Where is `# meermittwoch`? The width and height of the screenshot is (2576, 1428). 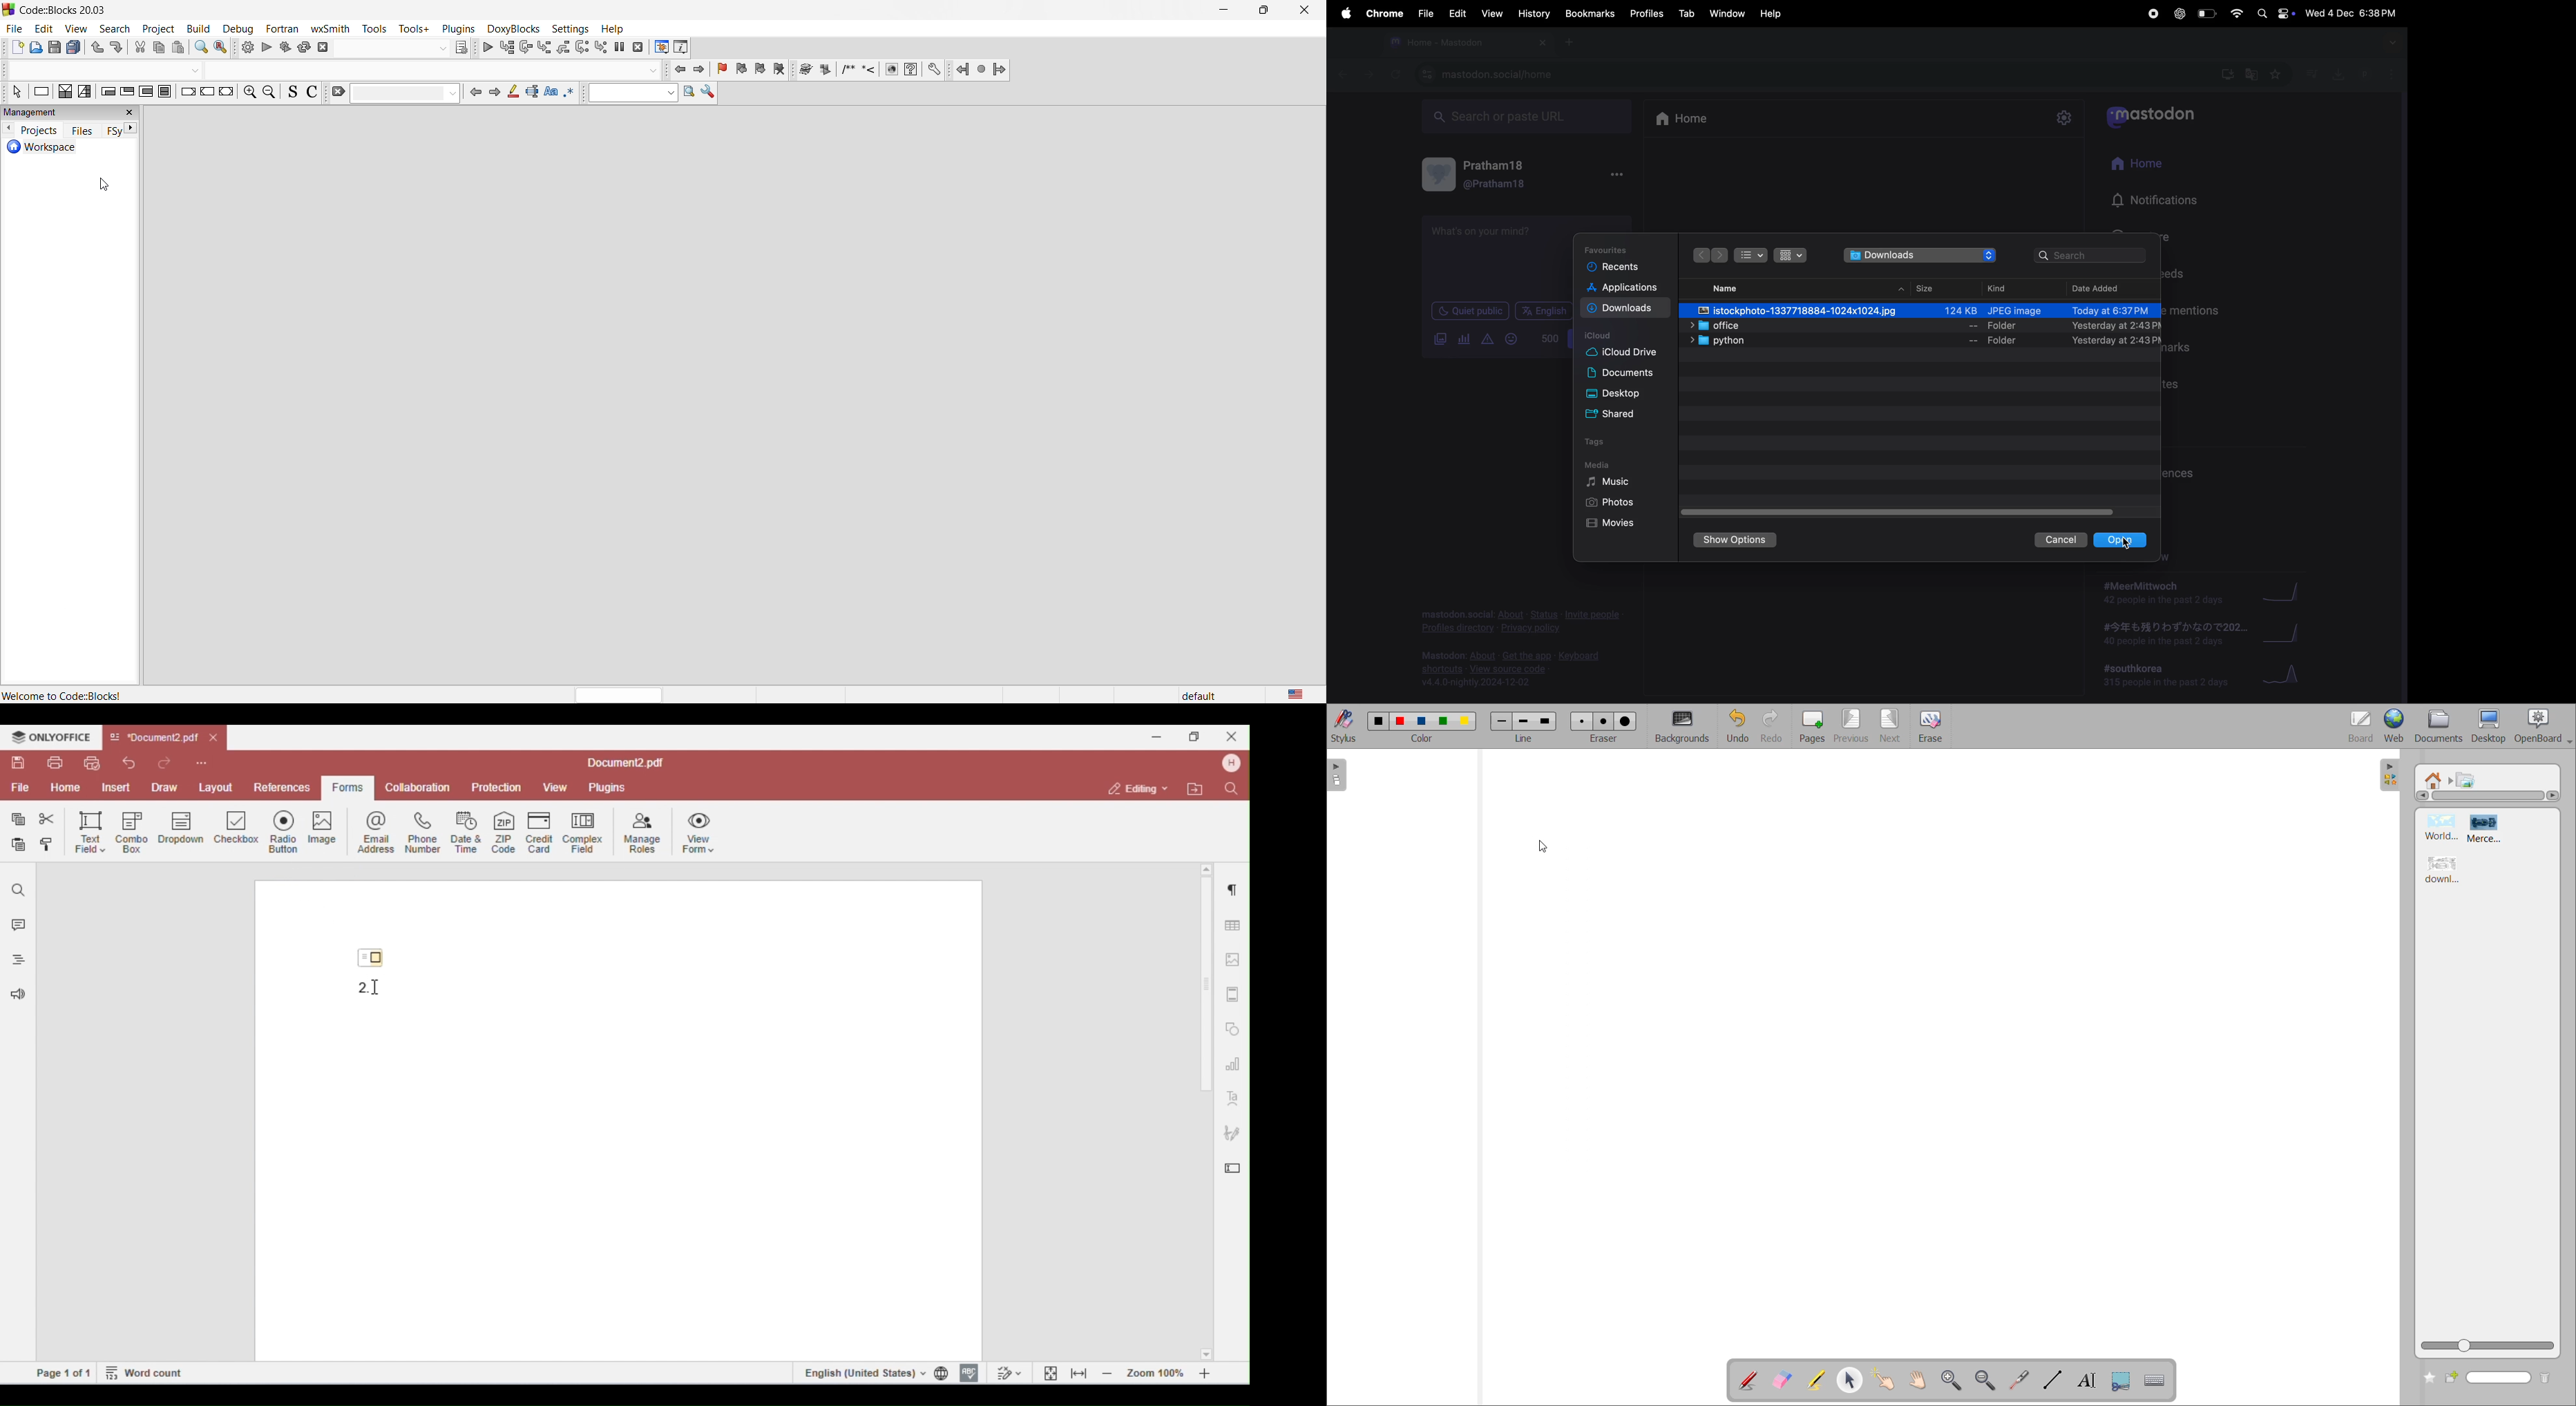 # meermittwoch is located at coordinates (2163, 593).